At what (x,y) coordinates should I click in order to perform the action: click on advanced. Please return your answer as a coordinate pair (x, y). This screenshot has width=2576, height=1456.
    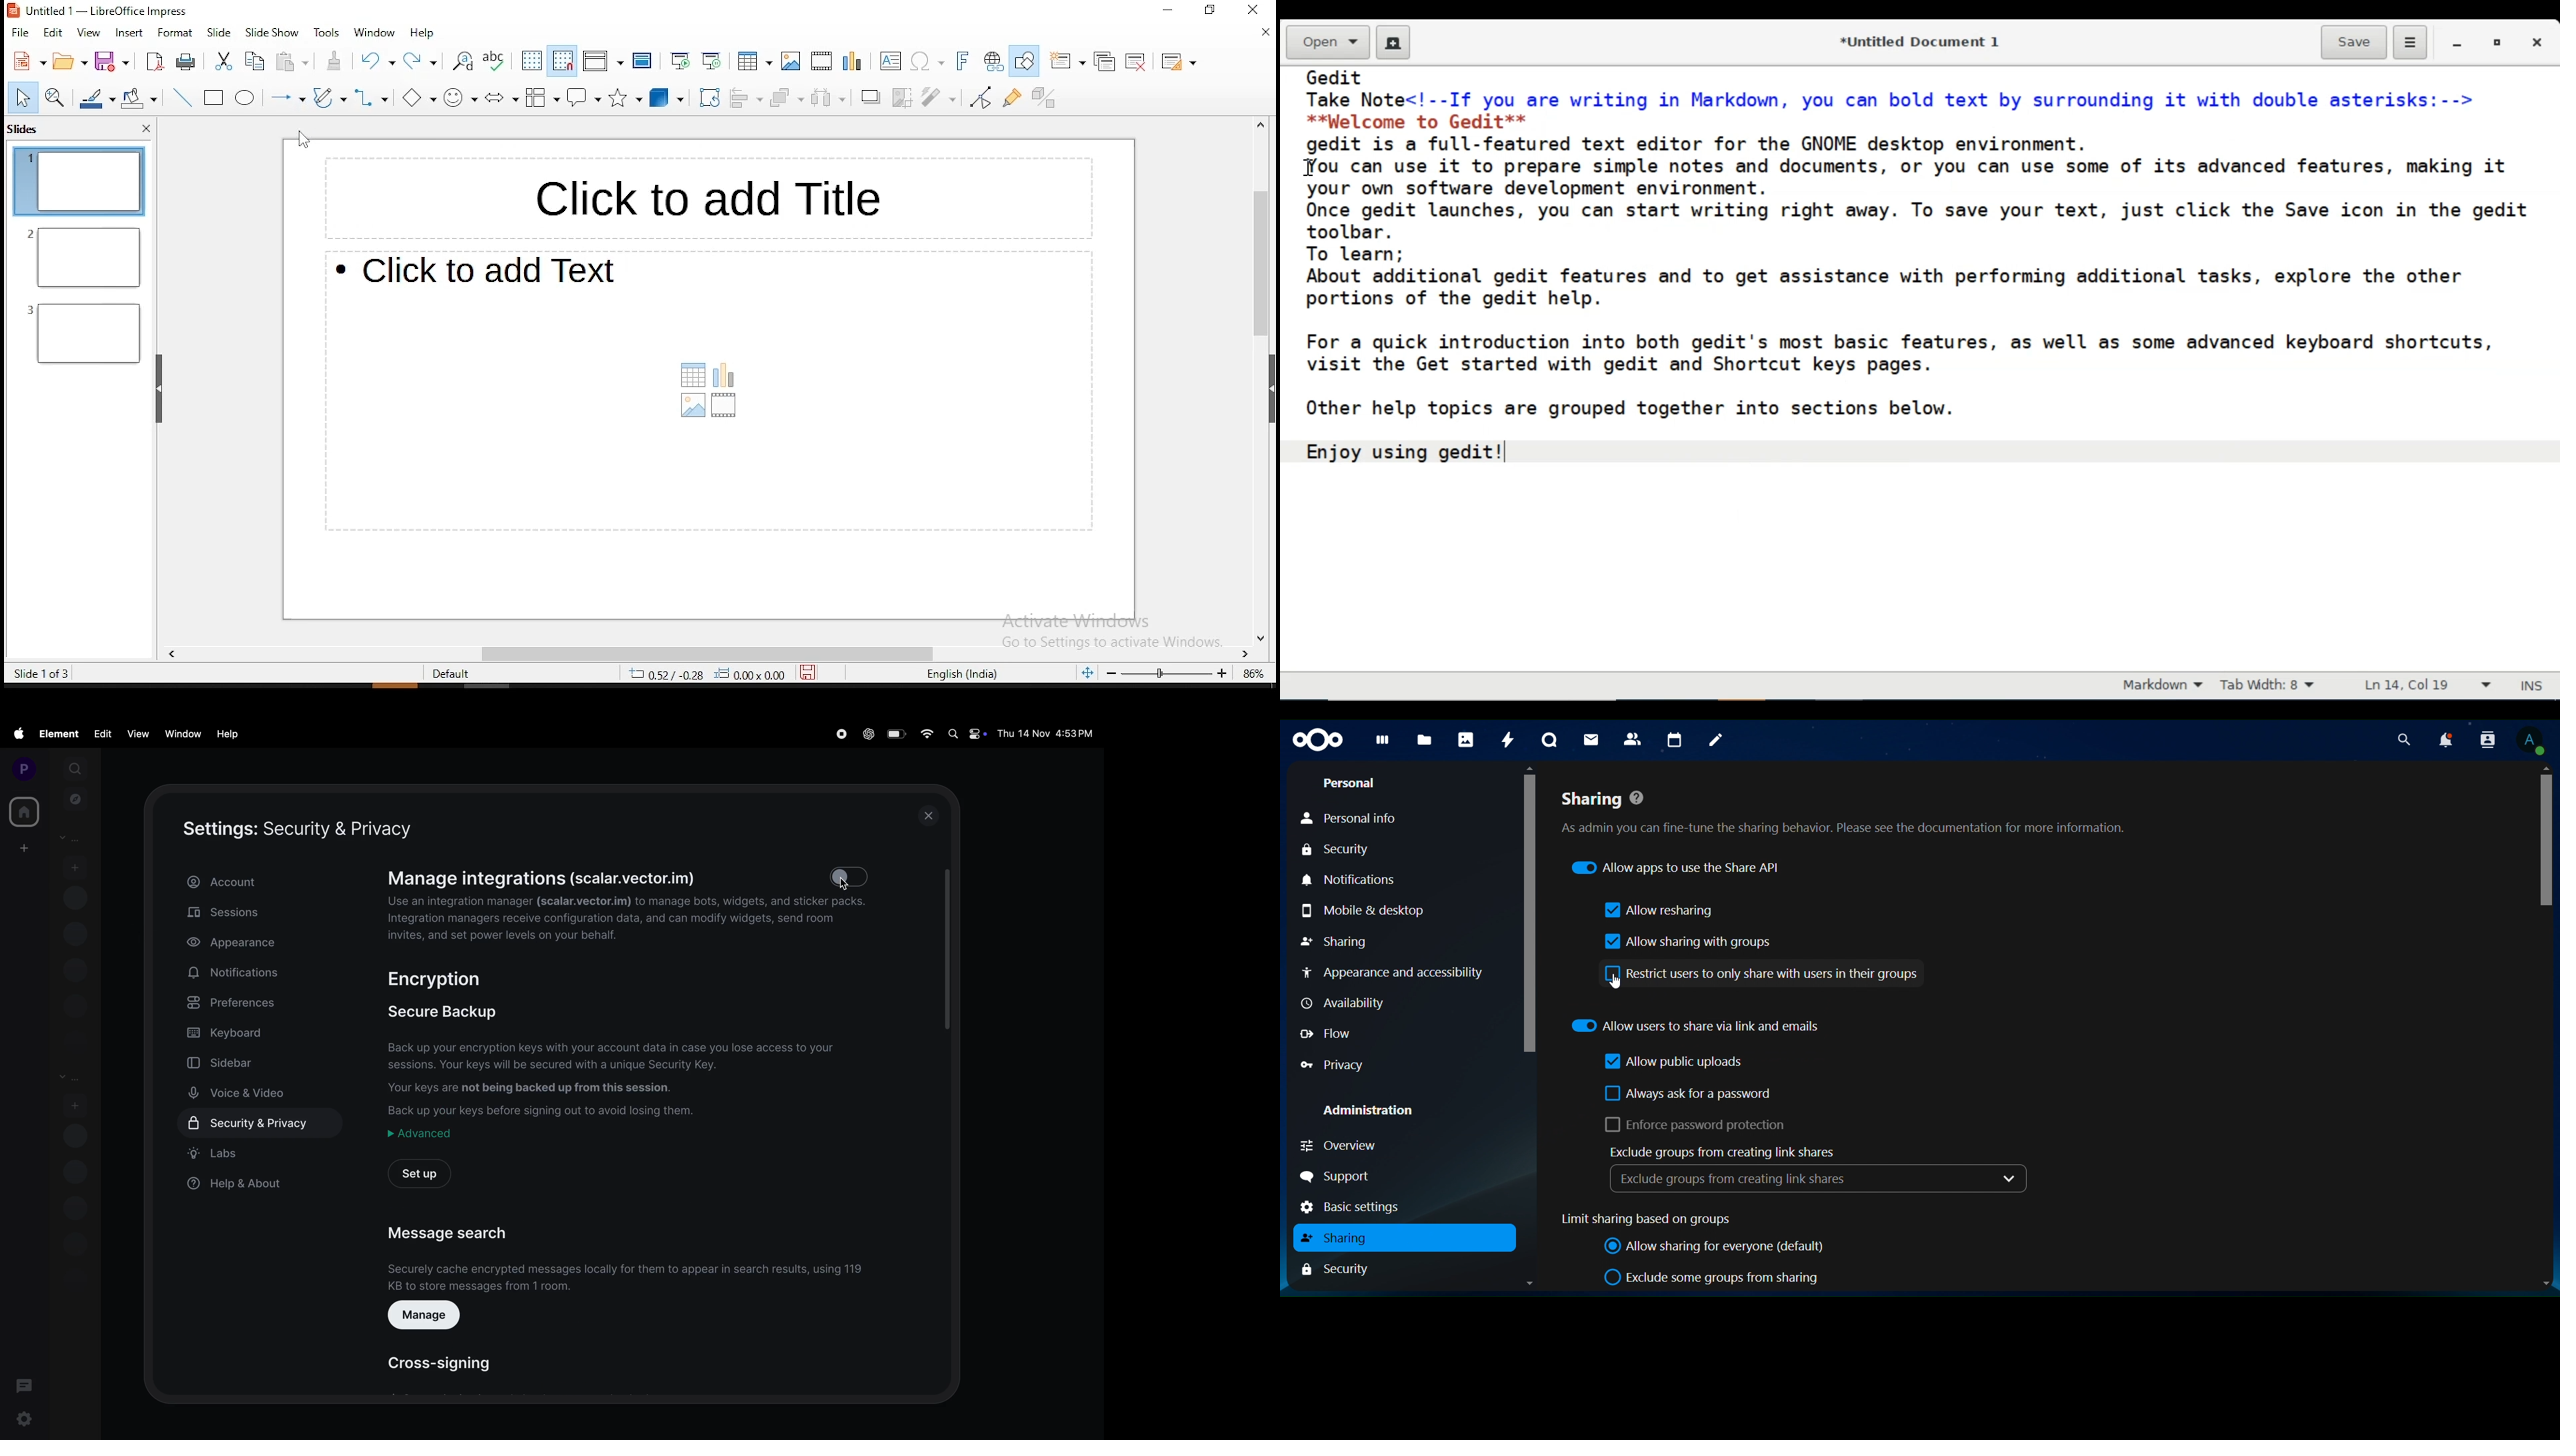
    Looking at the image, I should click on (424, 1133).